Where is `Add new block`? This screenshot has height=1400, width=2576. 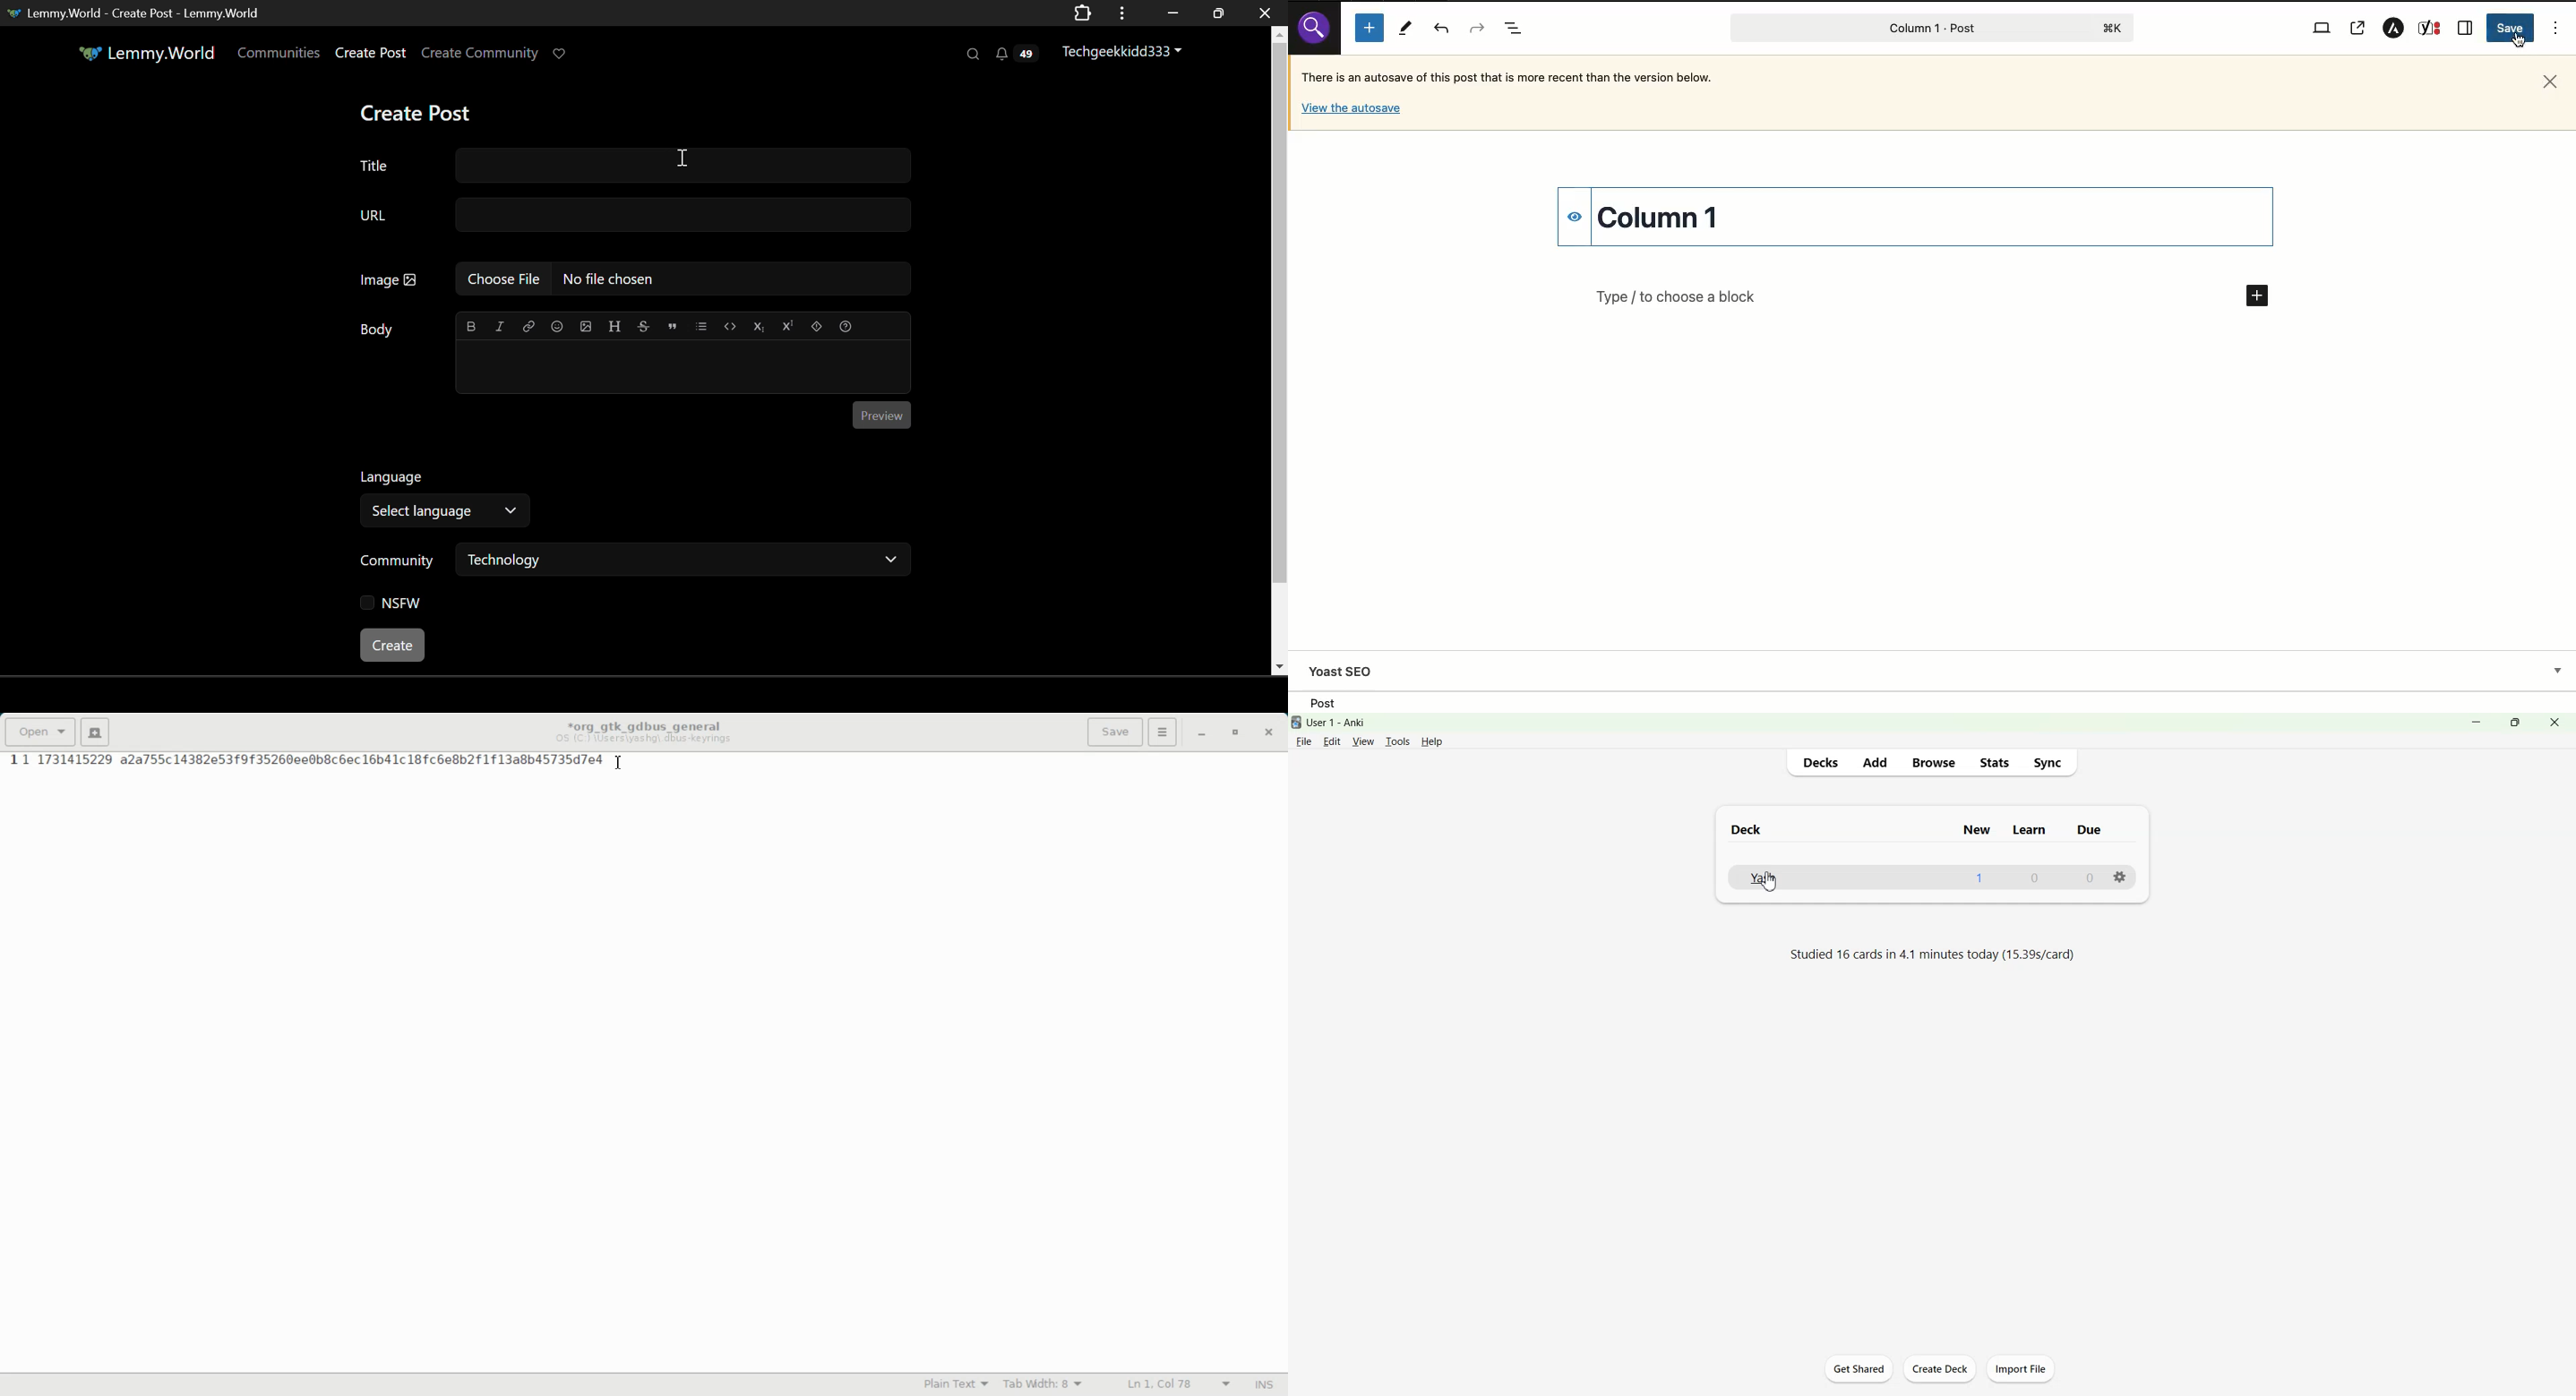
Add new block is located at coordinates (1370, 28).